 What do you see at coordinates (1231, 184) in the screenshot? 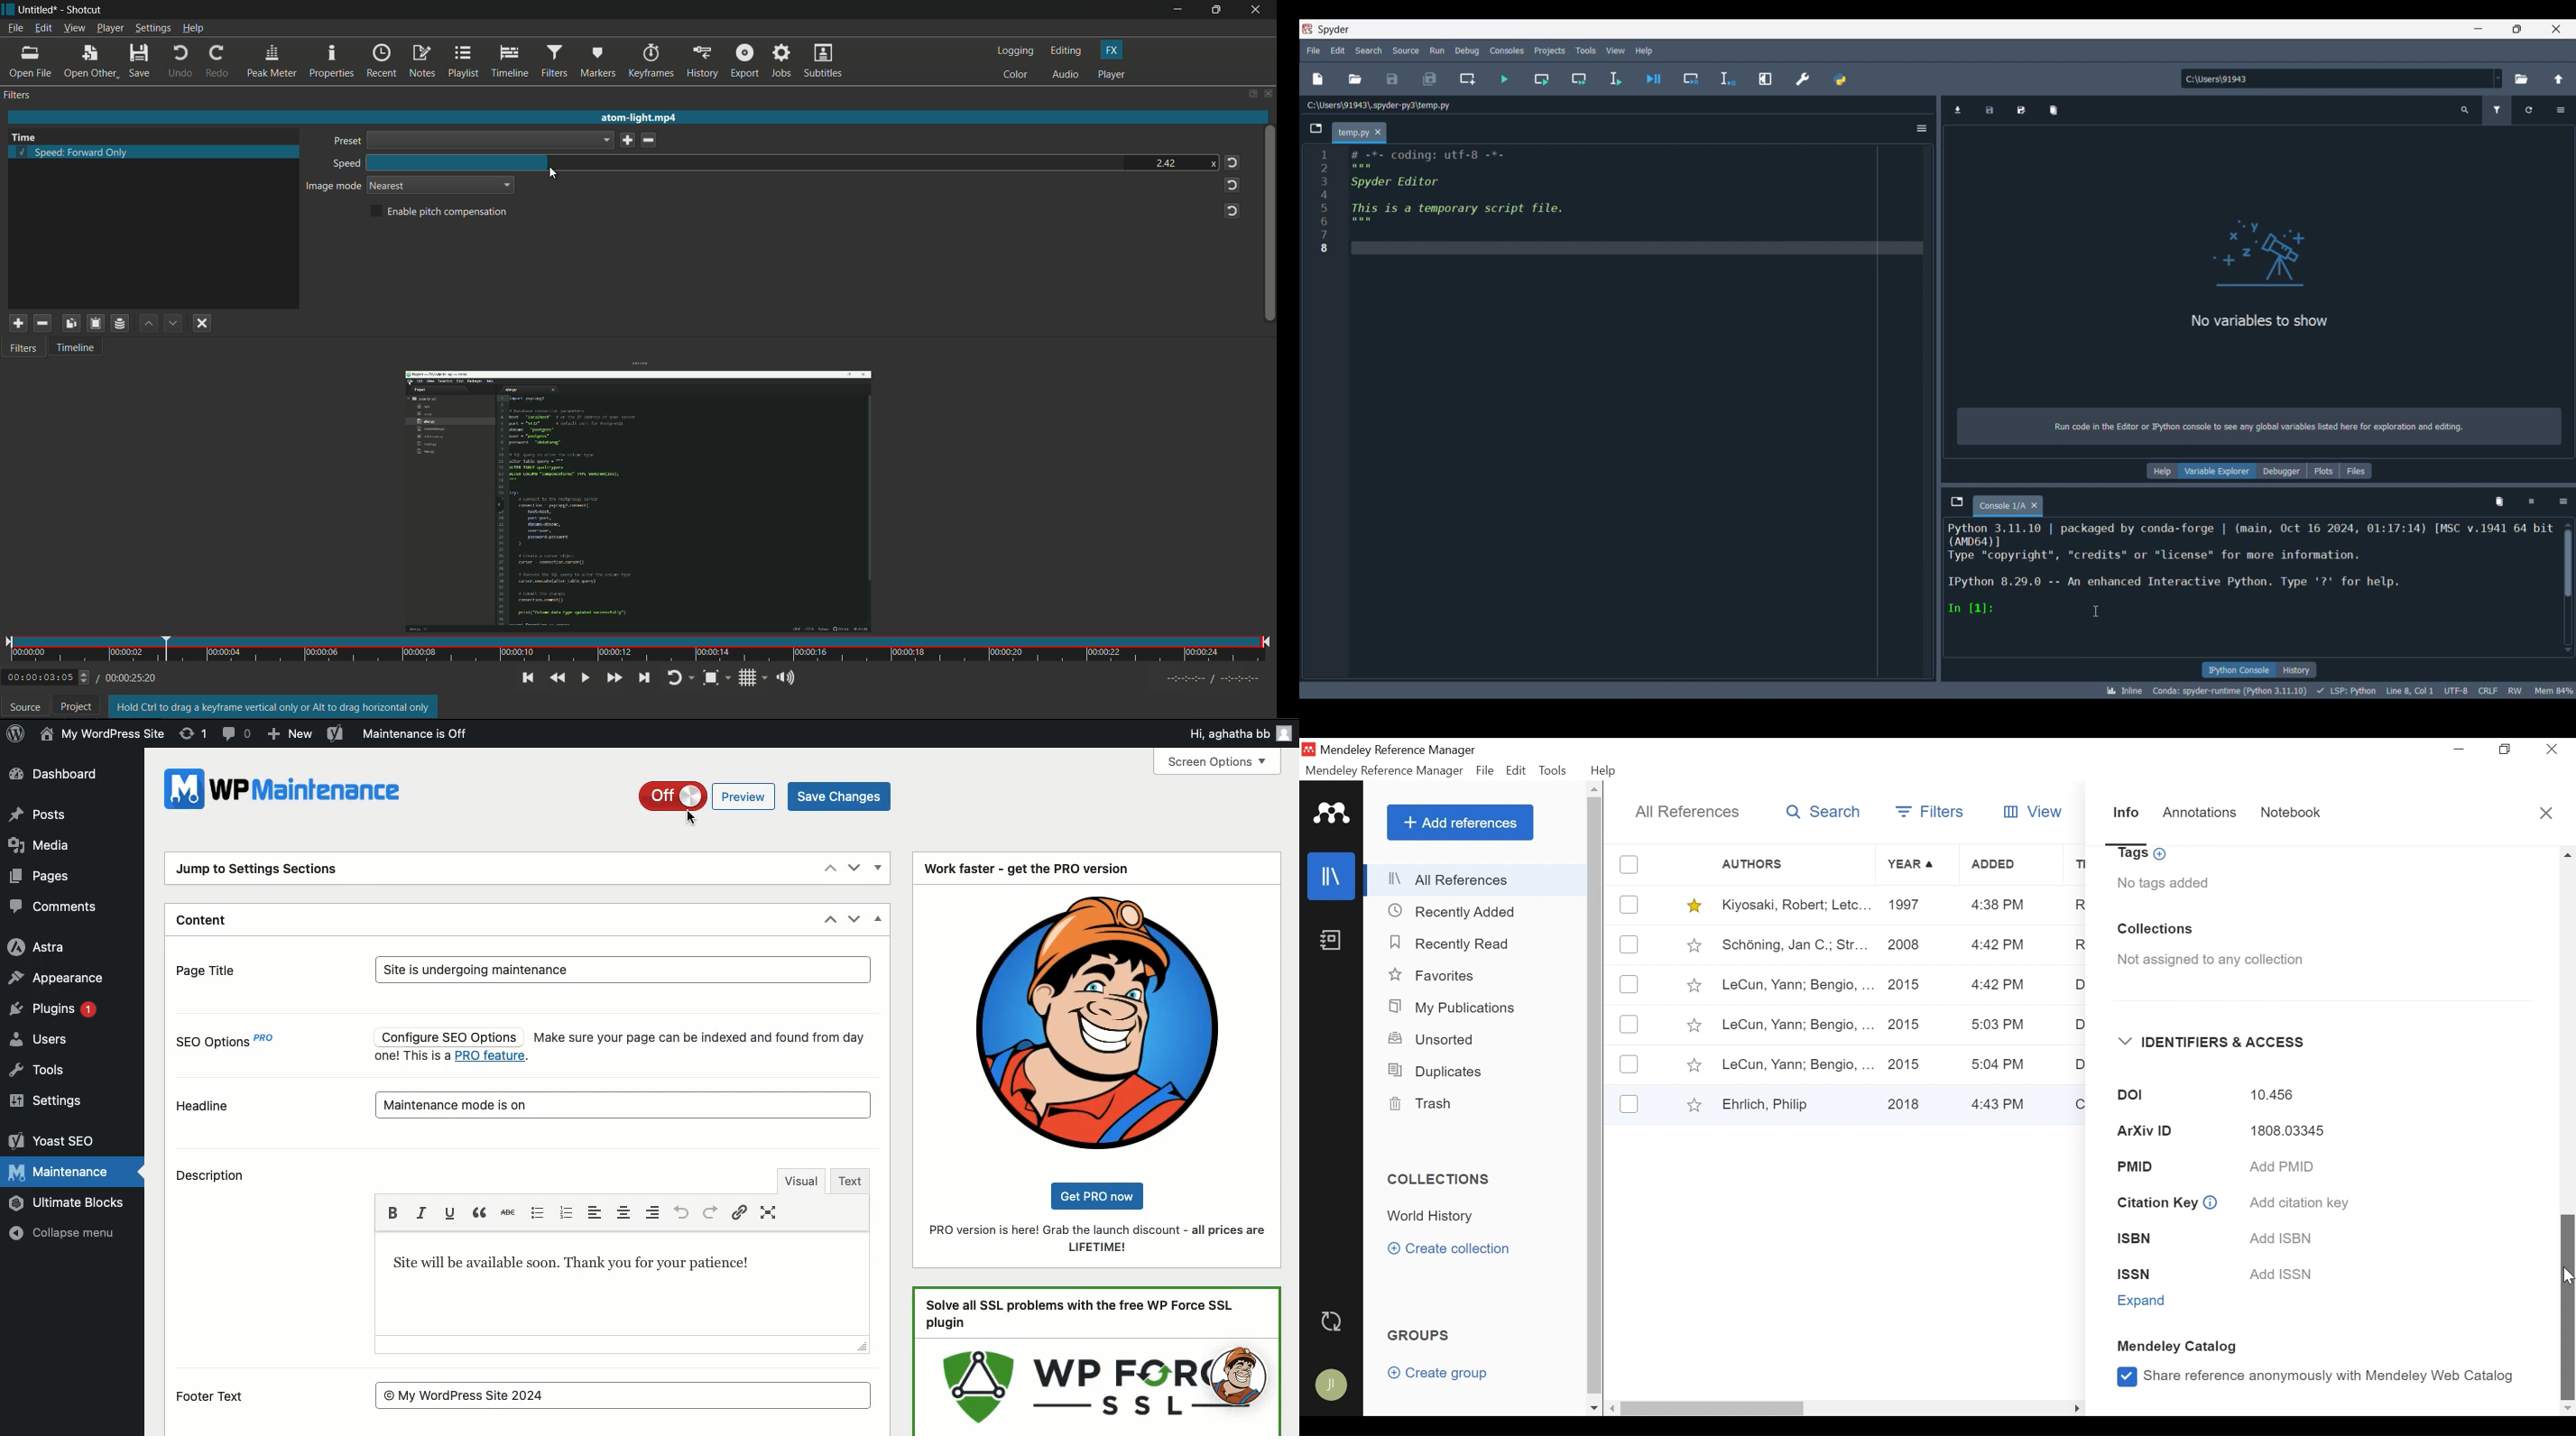
I see `reset to default` at bounding box center [1231, 184].